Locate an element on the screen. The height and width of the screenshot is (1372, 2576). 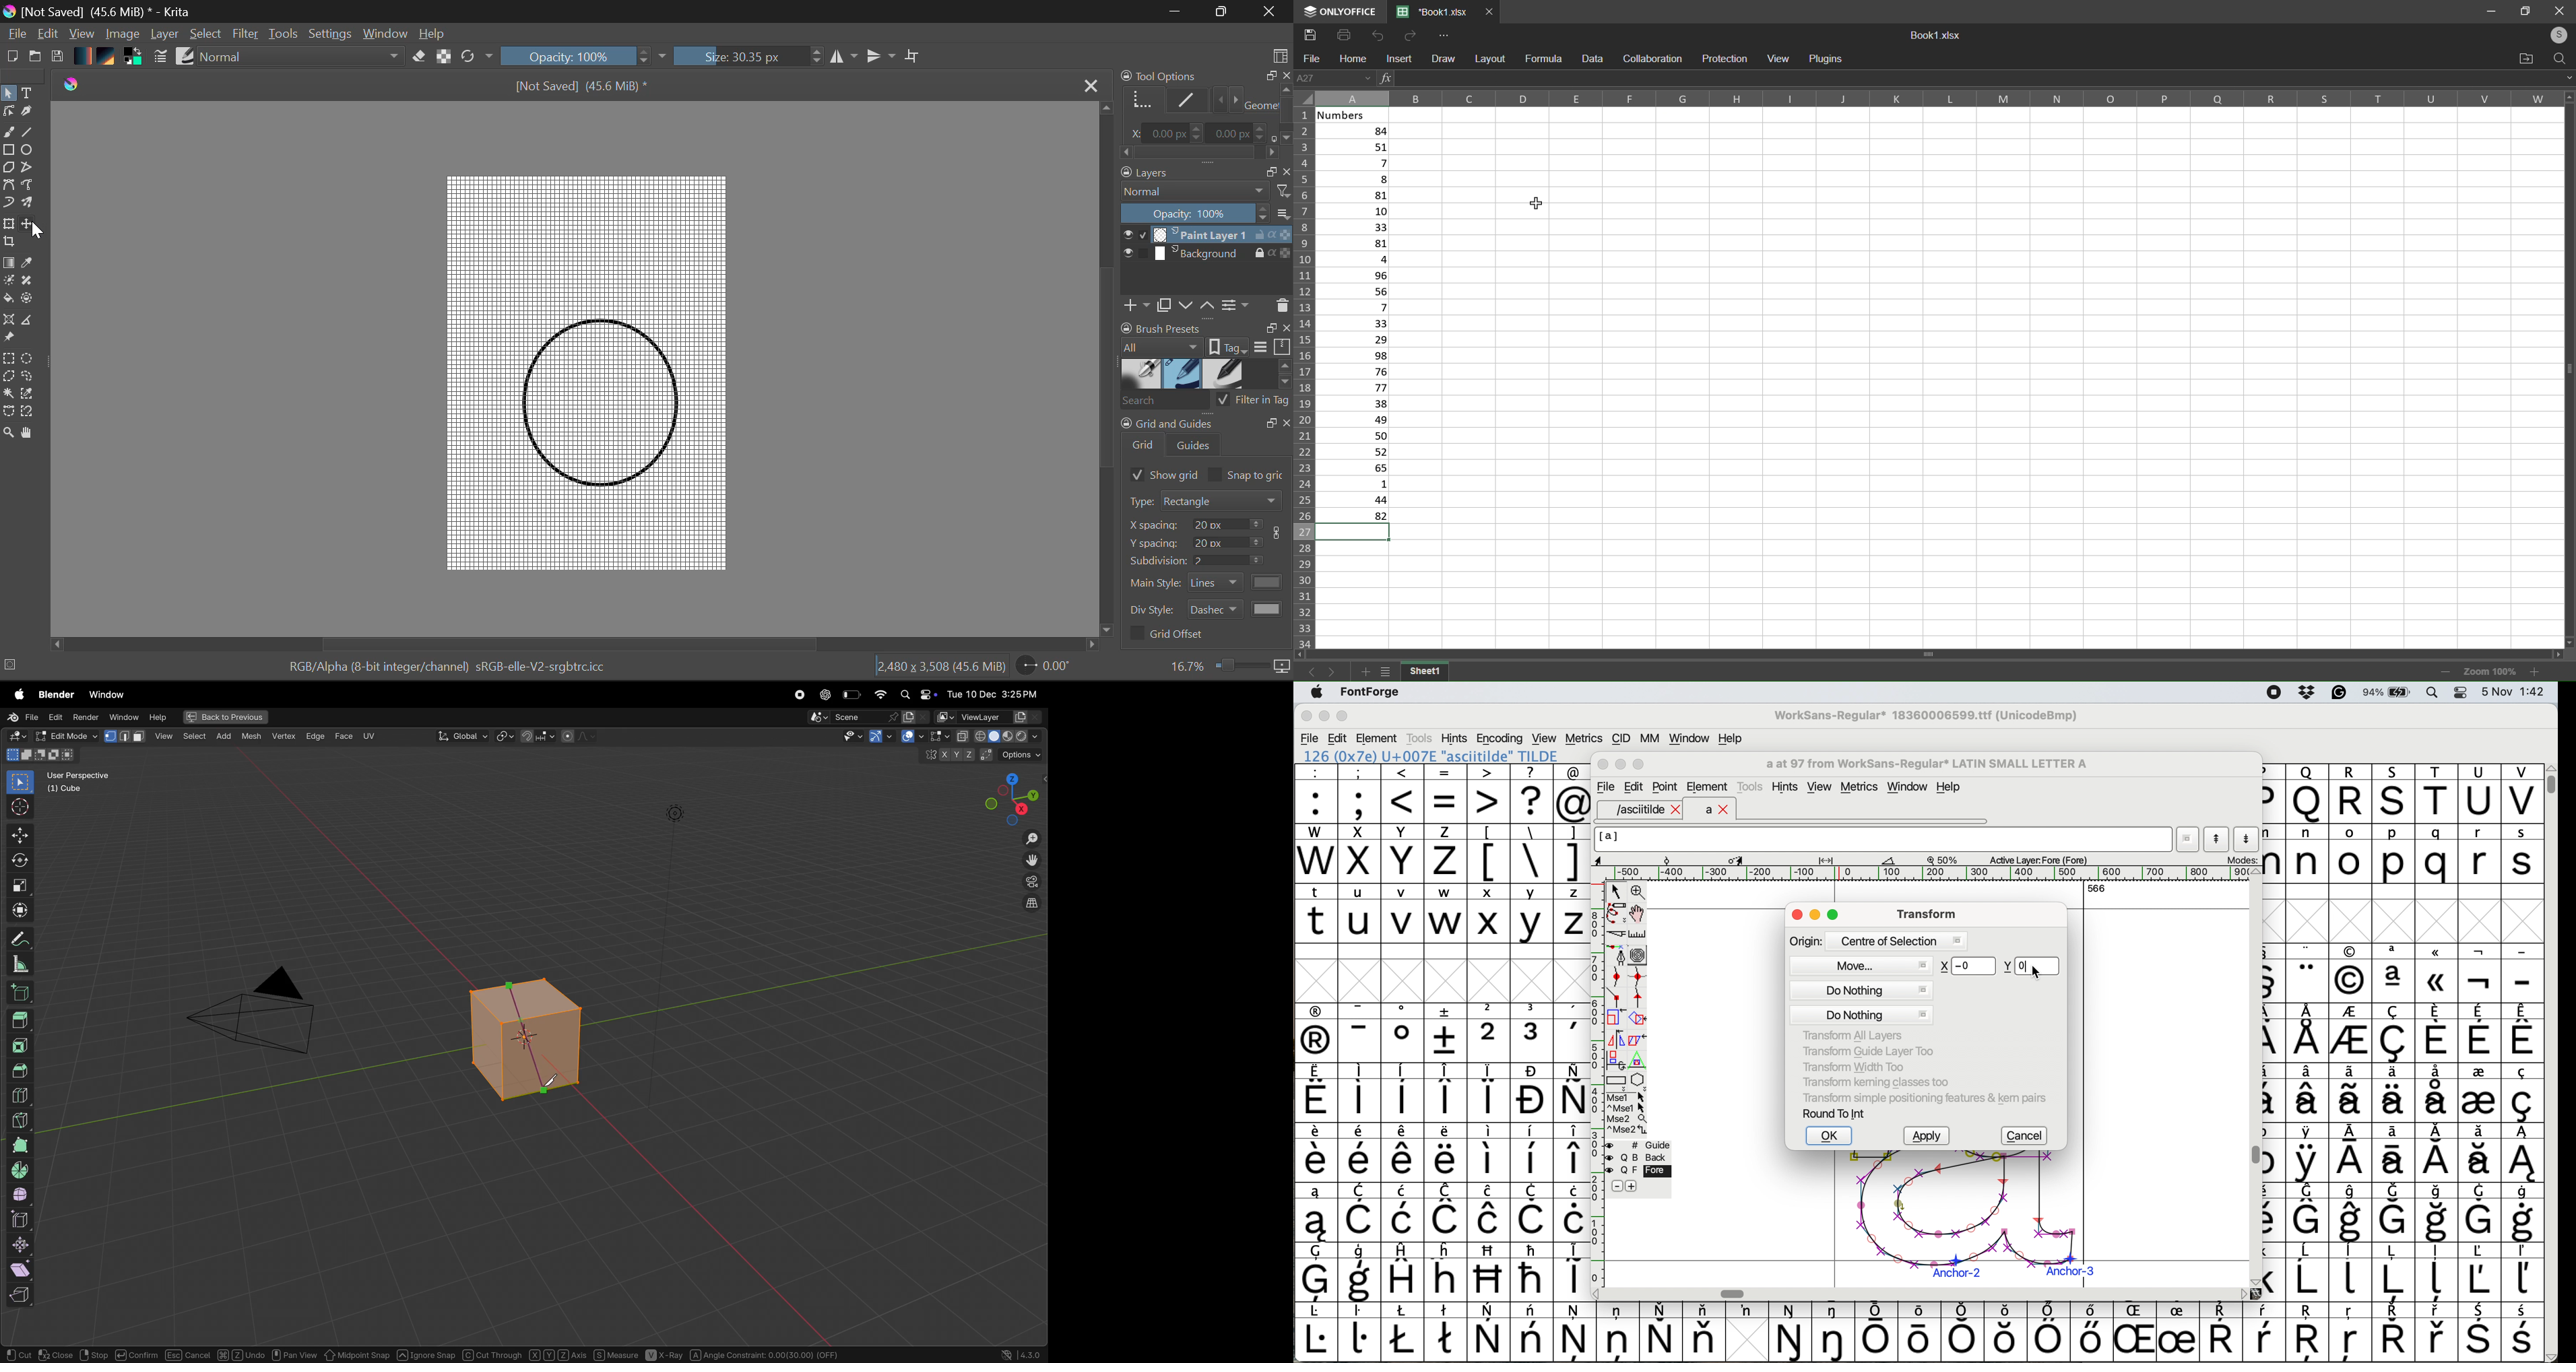
mode is located at coordinates (42, 755).